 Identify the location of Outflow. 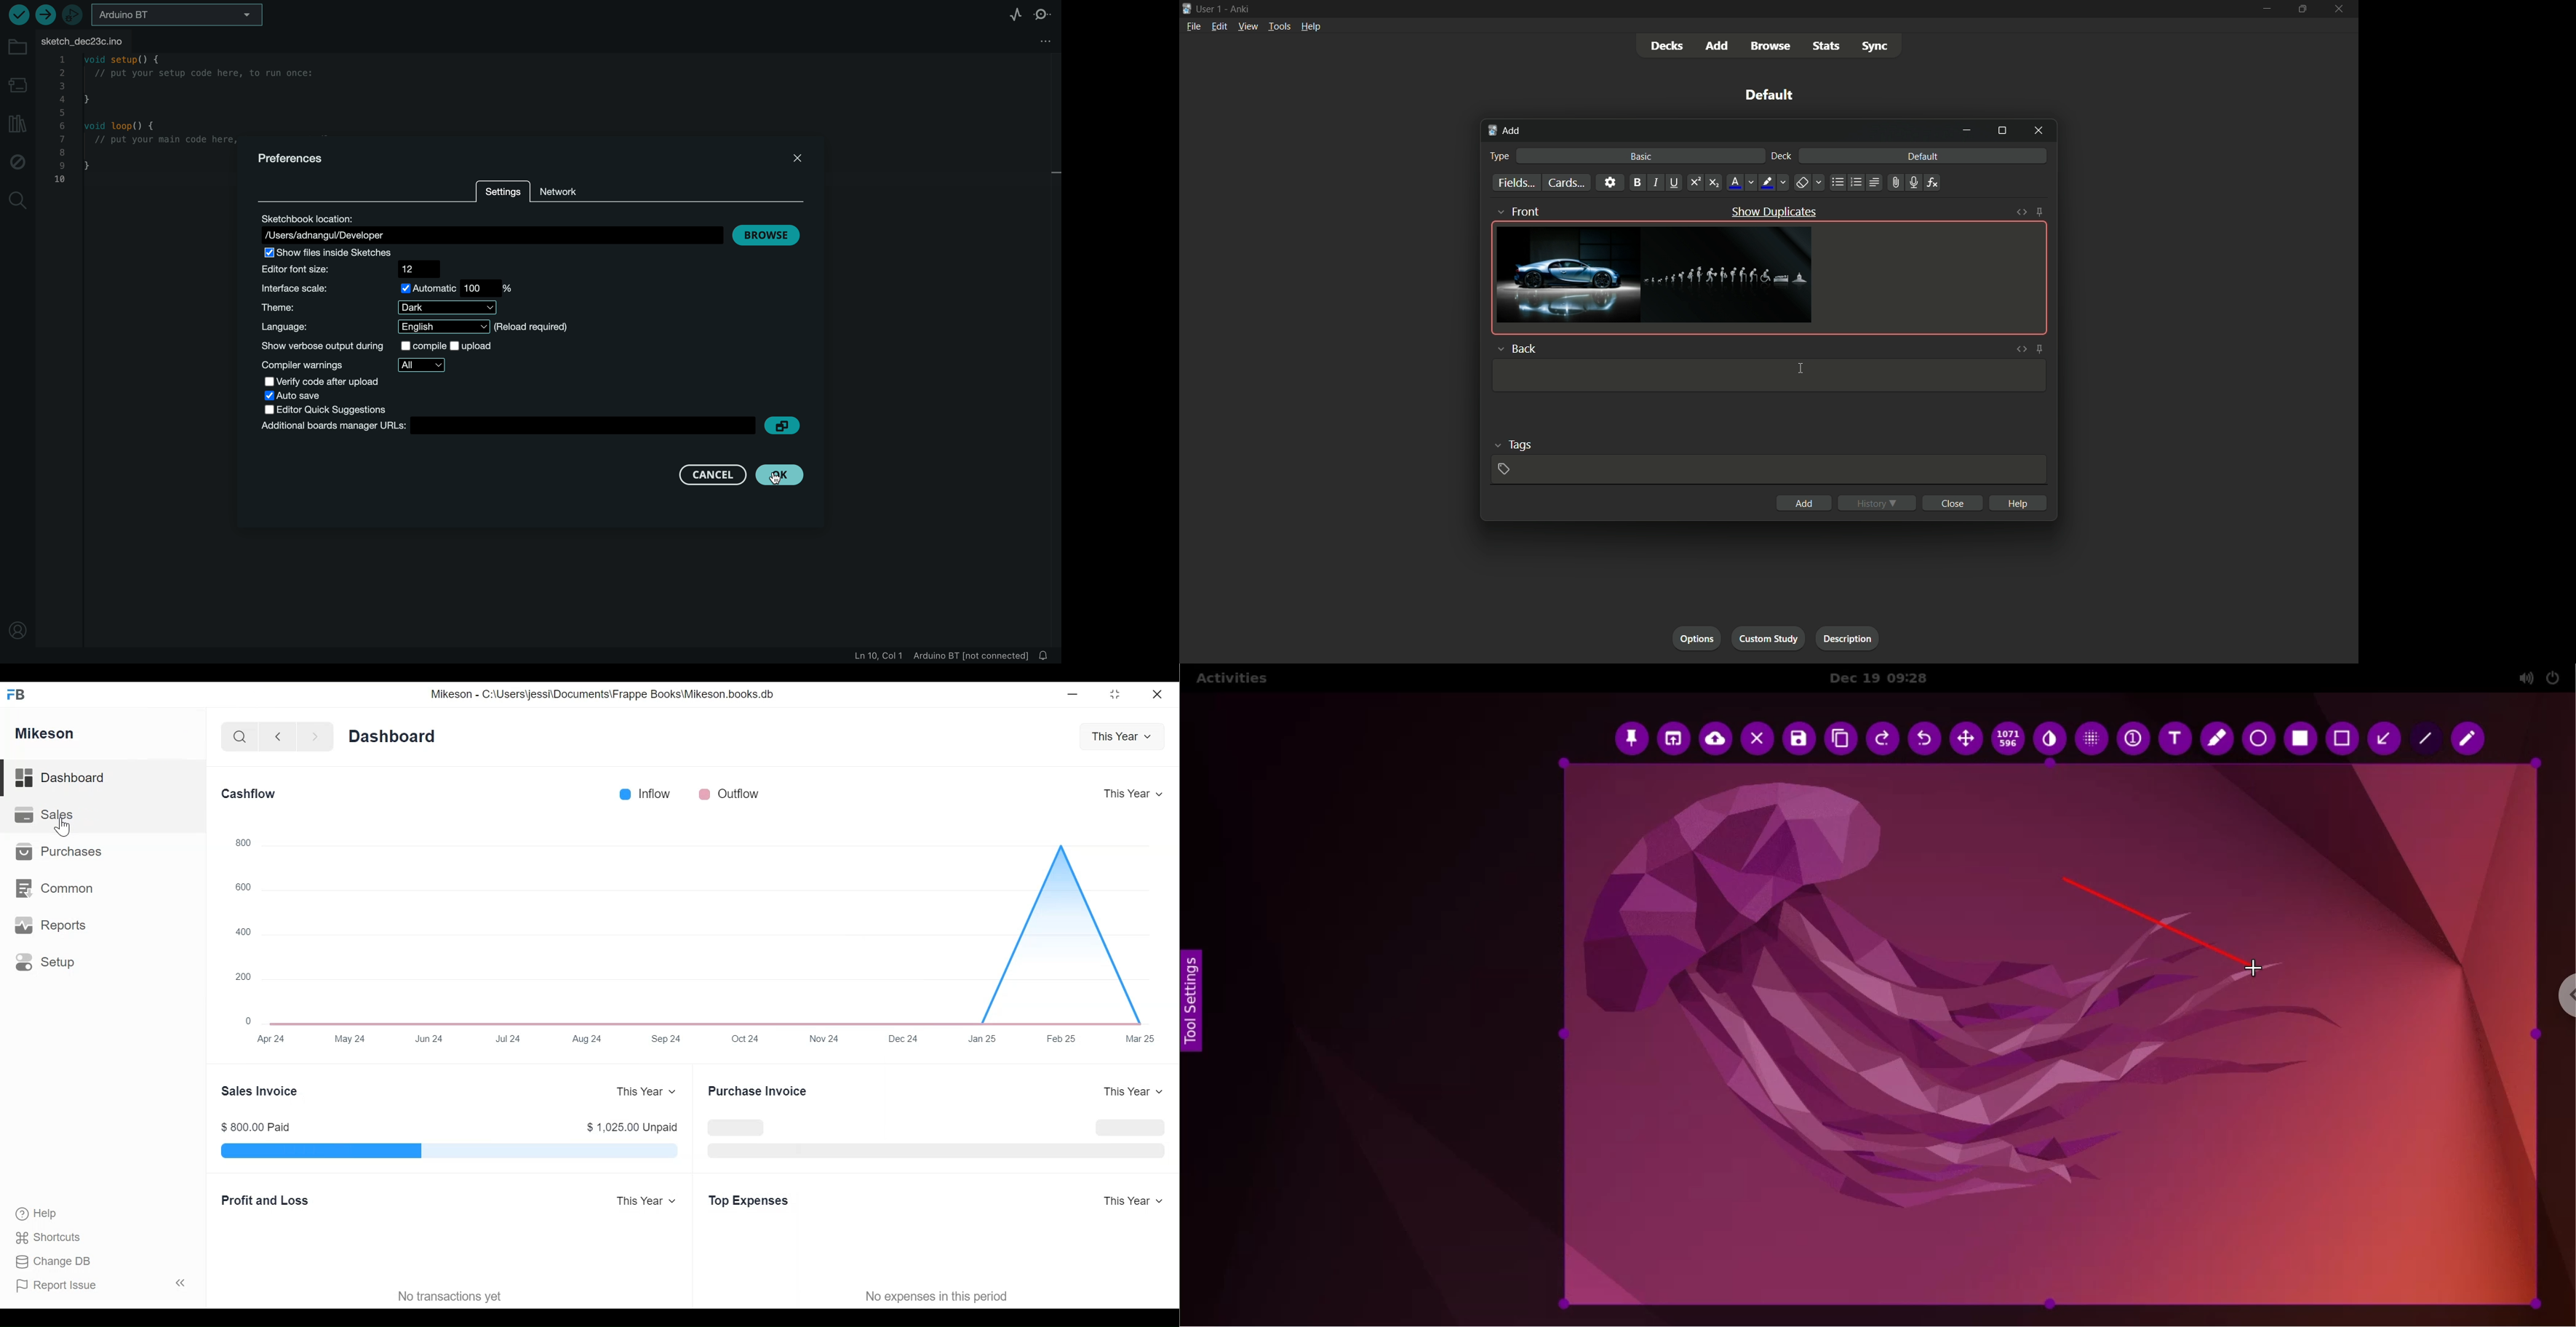
(729, 793).